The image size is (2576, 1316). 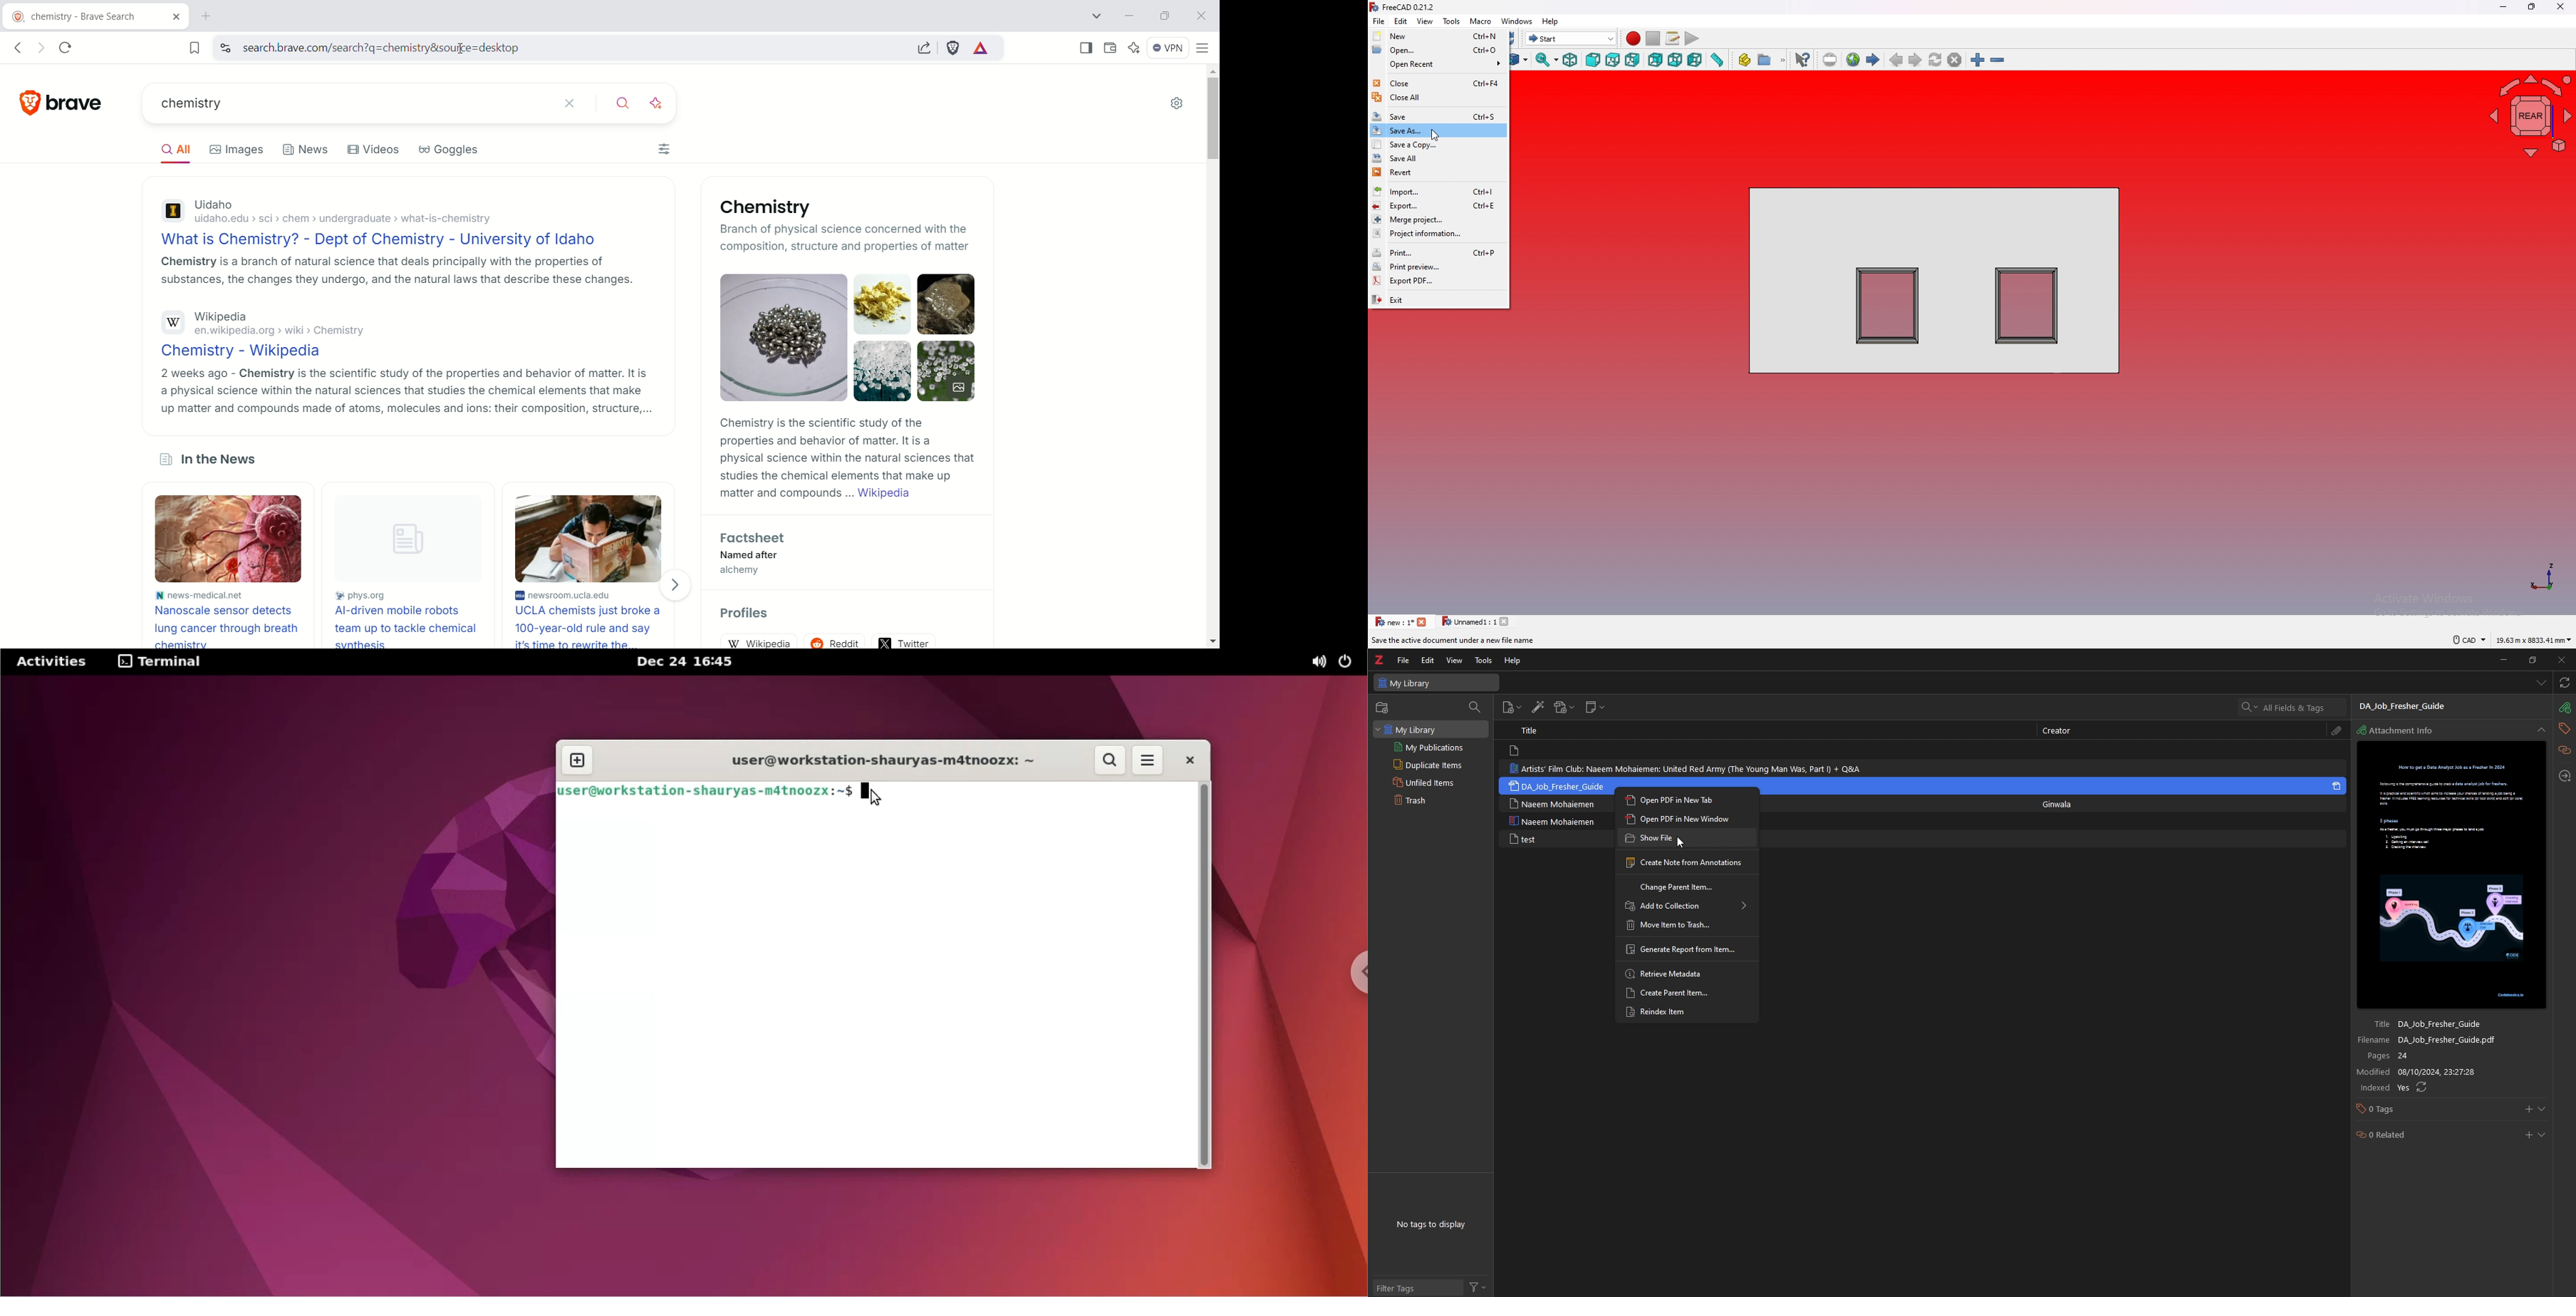 I want to click on tags, so click(x=2420, y=1111).